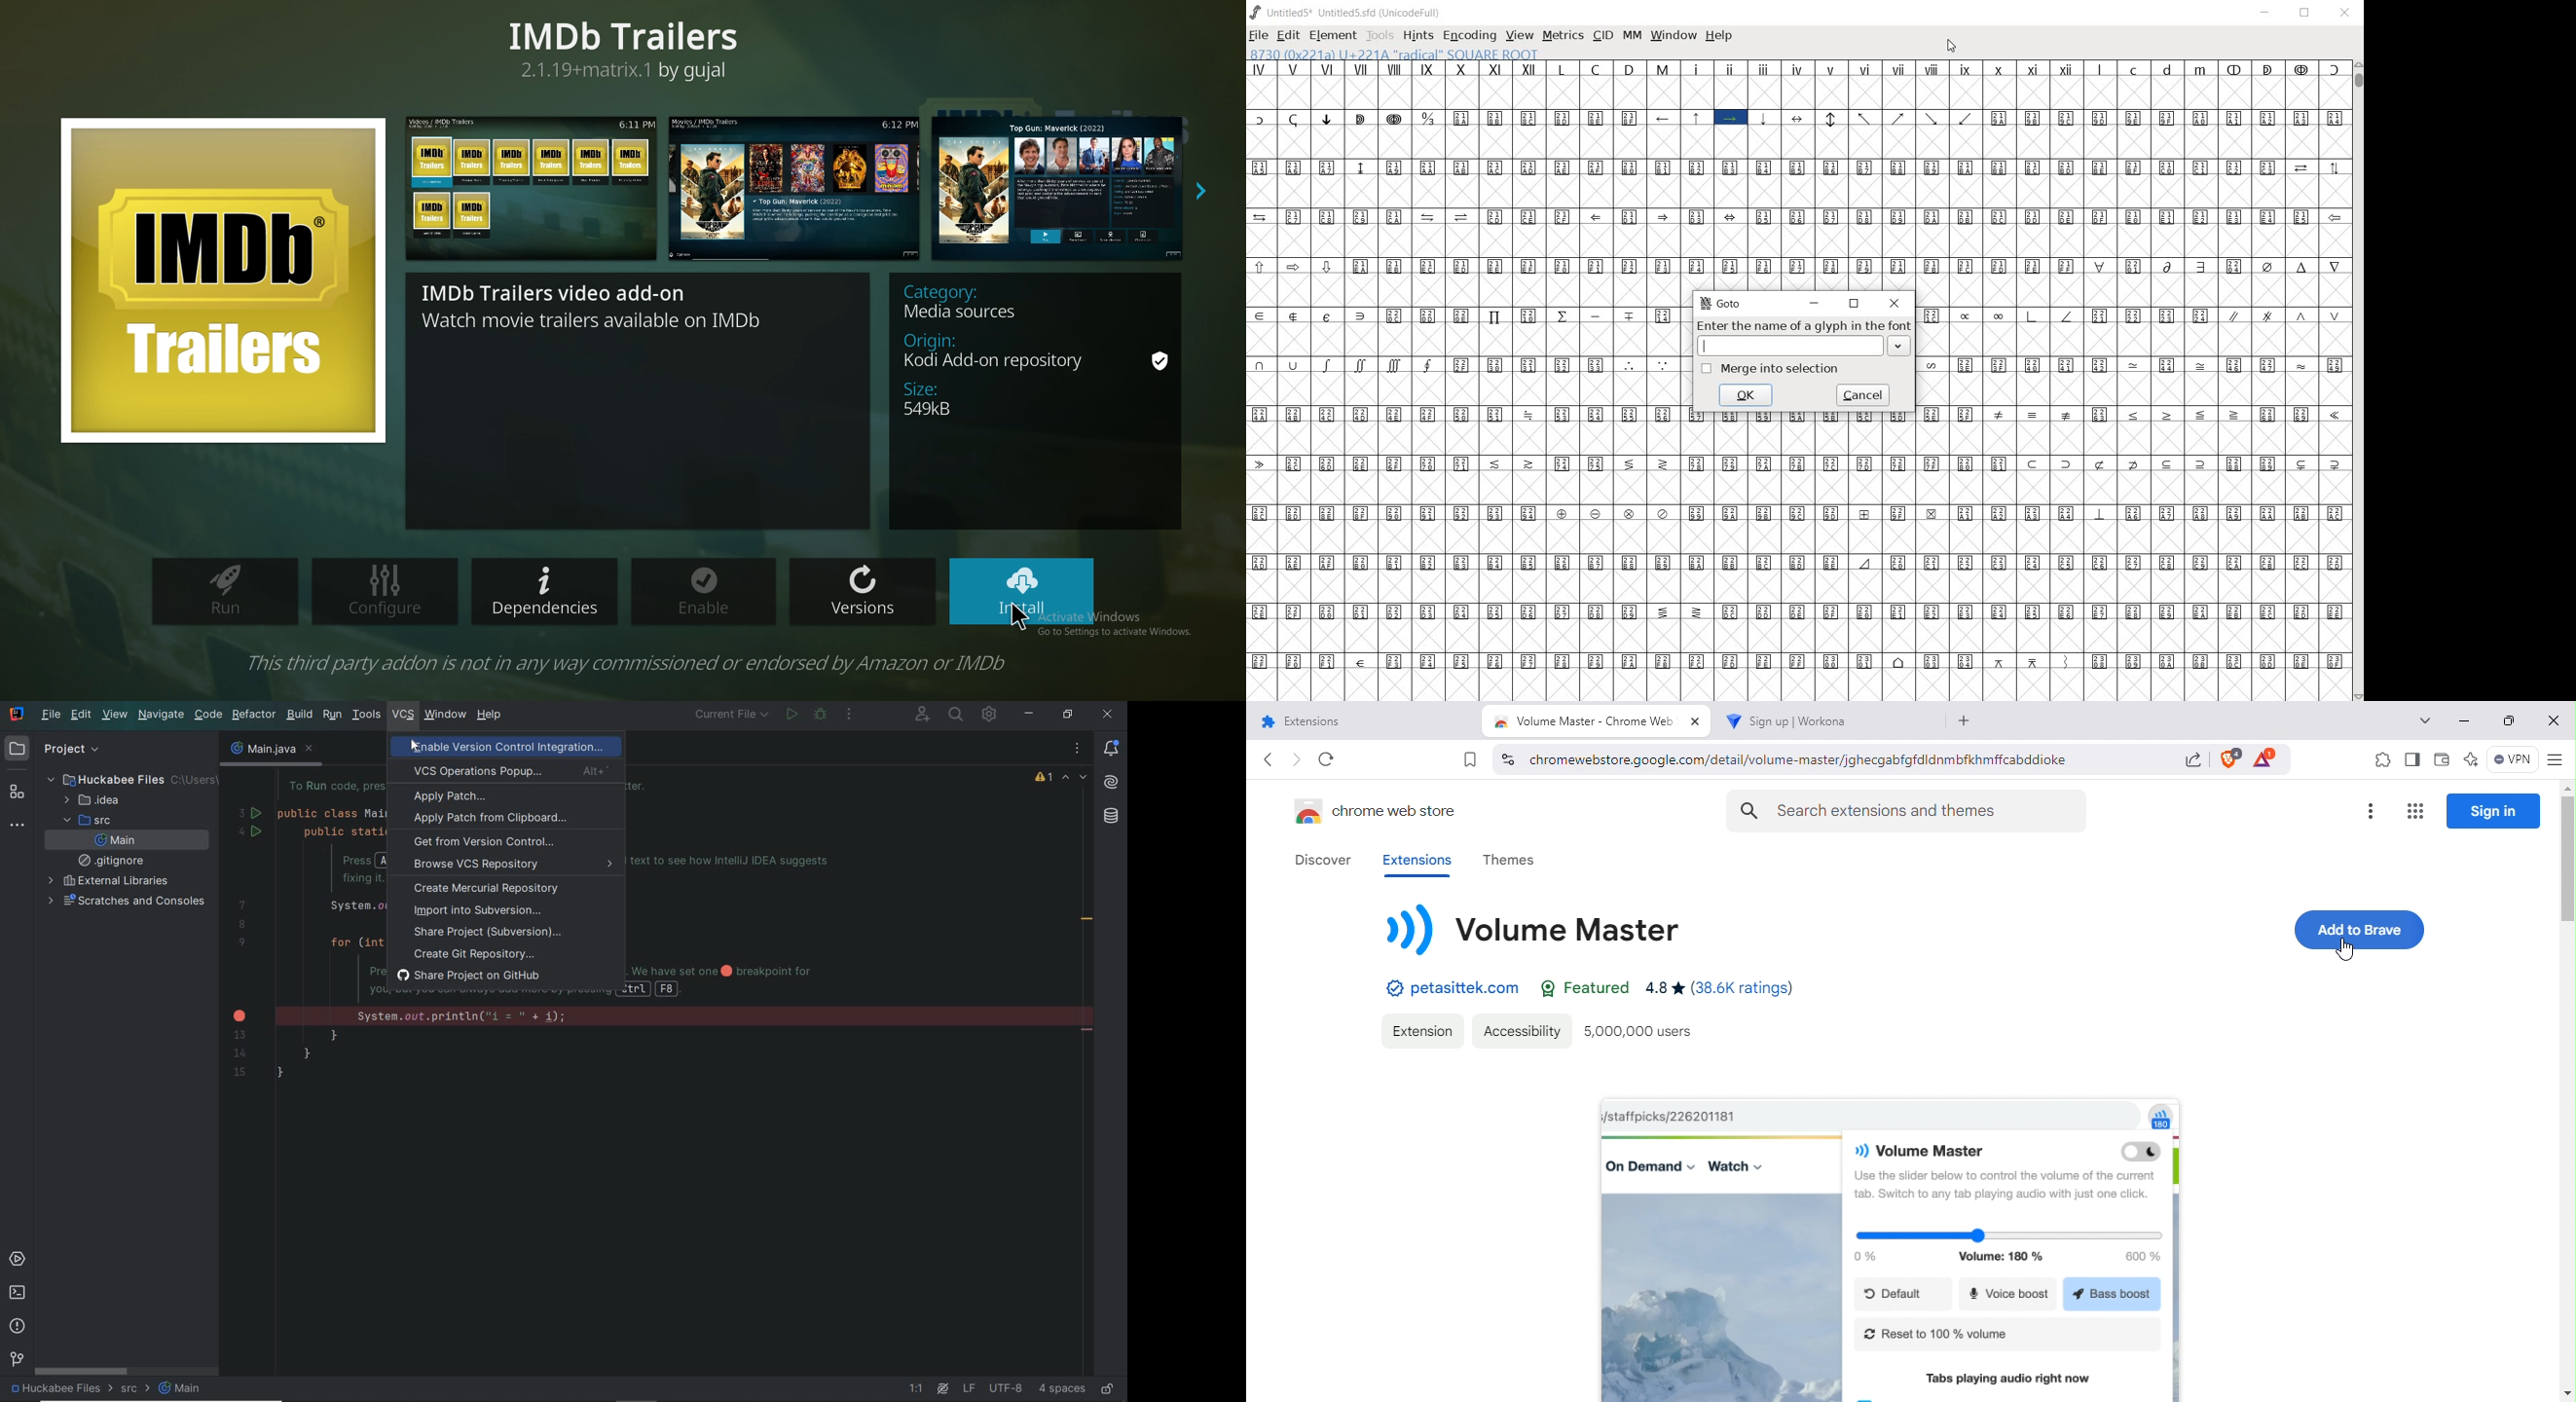 The height and width of the screenshot is (1428, 2576). Describe the element at coordinates (1520, 35) in the screenshot. I see `VIEW` at that location.